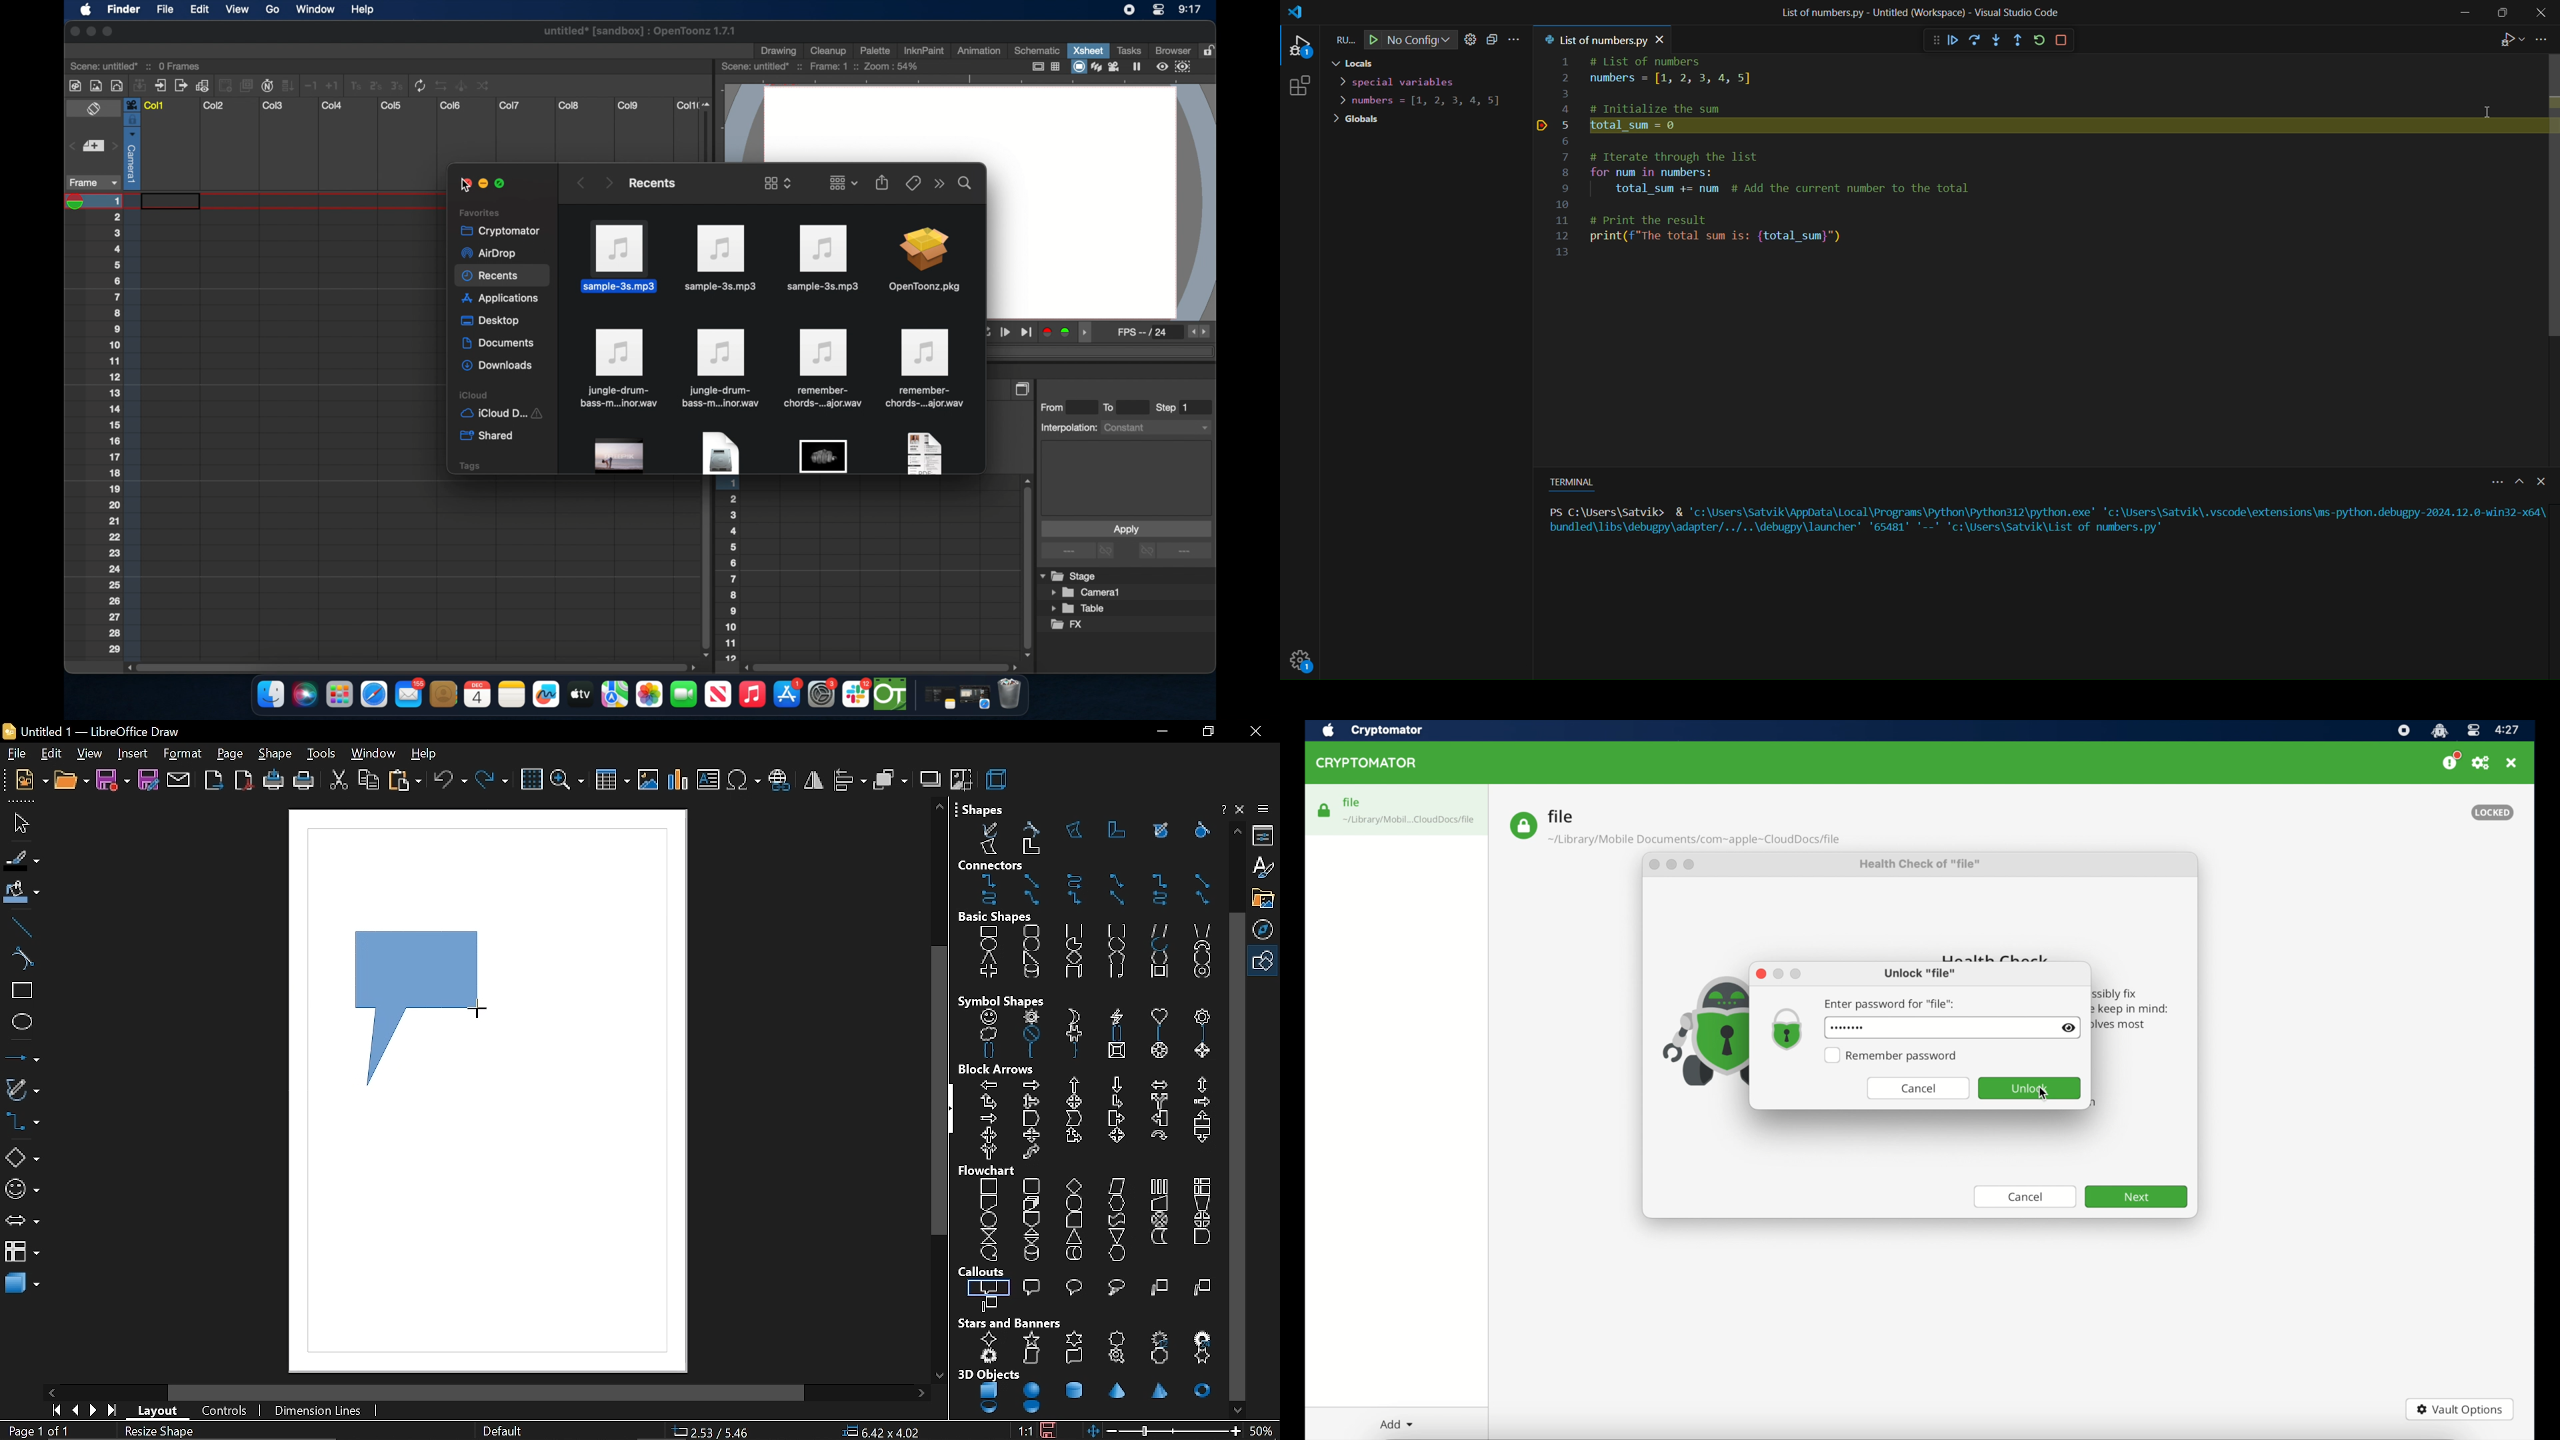  What do you see at coordinates (429, 755) in the screenshot?
I see `help` at bounding box center [429, 755].